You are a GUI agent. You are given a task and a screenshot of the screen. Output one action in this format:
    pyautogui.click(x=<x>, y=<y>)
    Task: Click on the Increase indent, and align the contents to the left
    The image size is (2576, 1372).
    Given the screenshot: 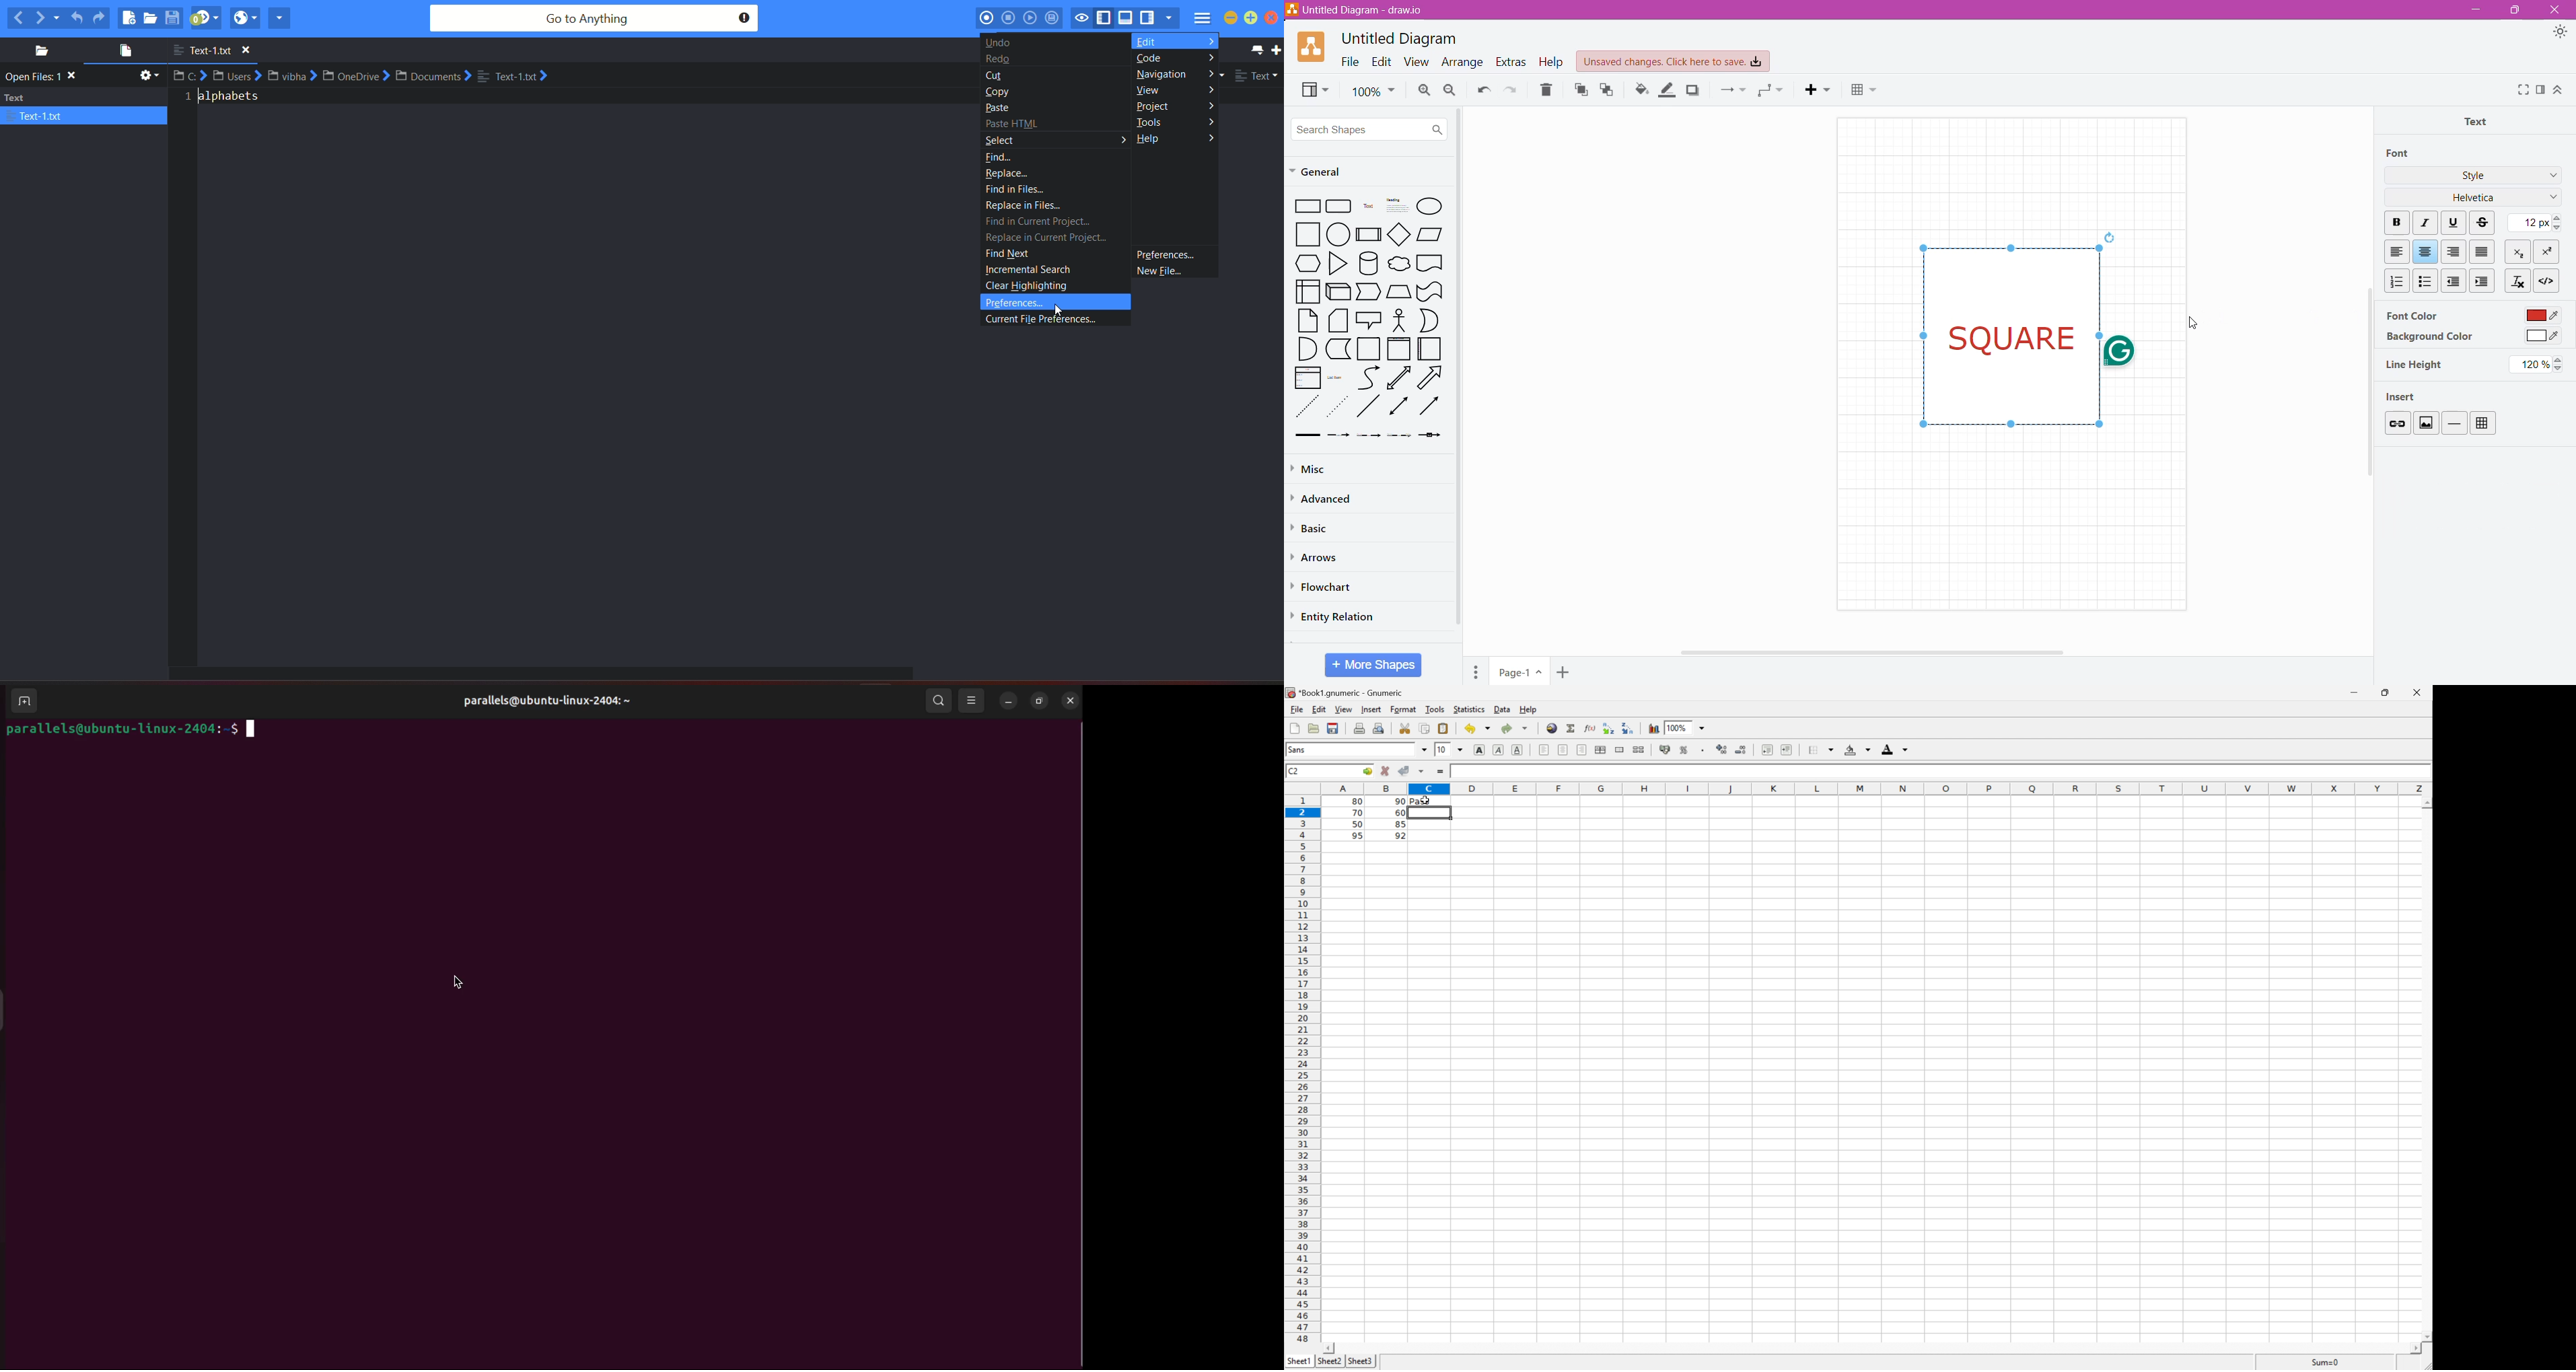 What is the action you would take?
    pyautogui.click(x=1767, y=748)
    